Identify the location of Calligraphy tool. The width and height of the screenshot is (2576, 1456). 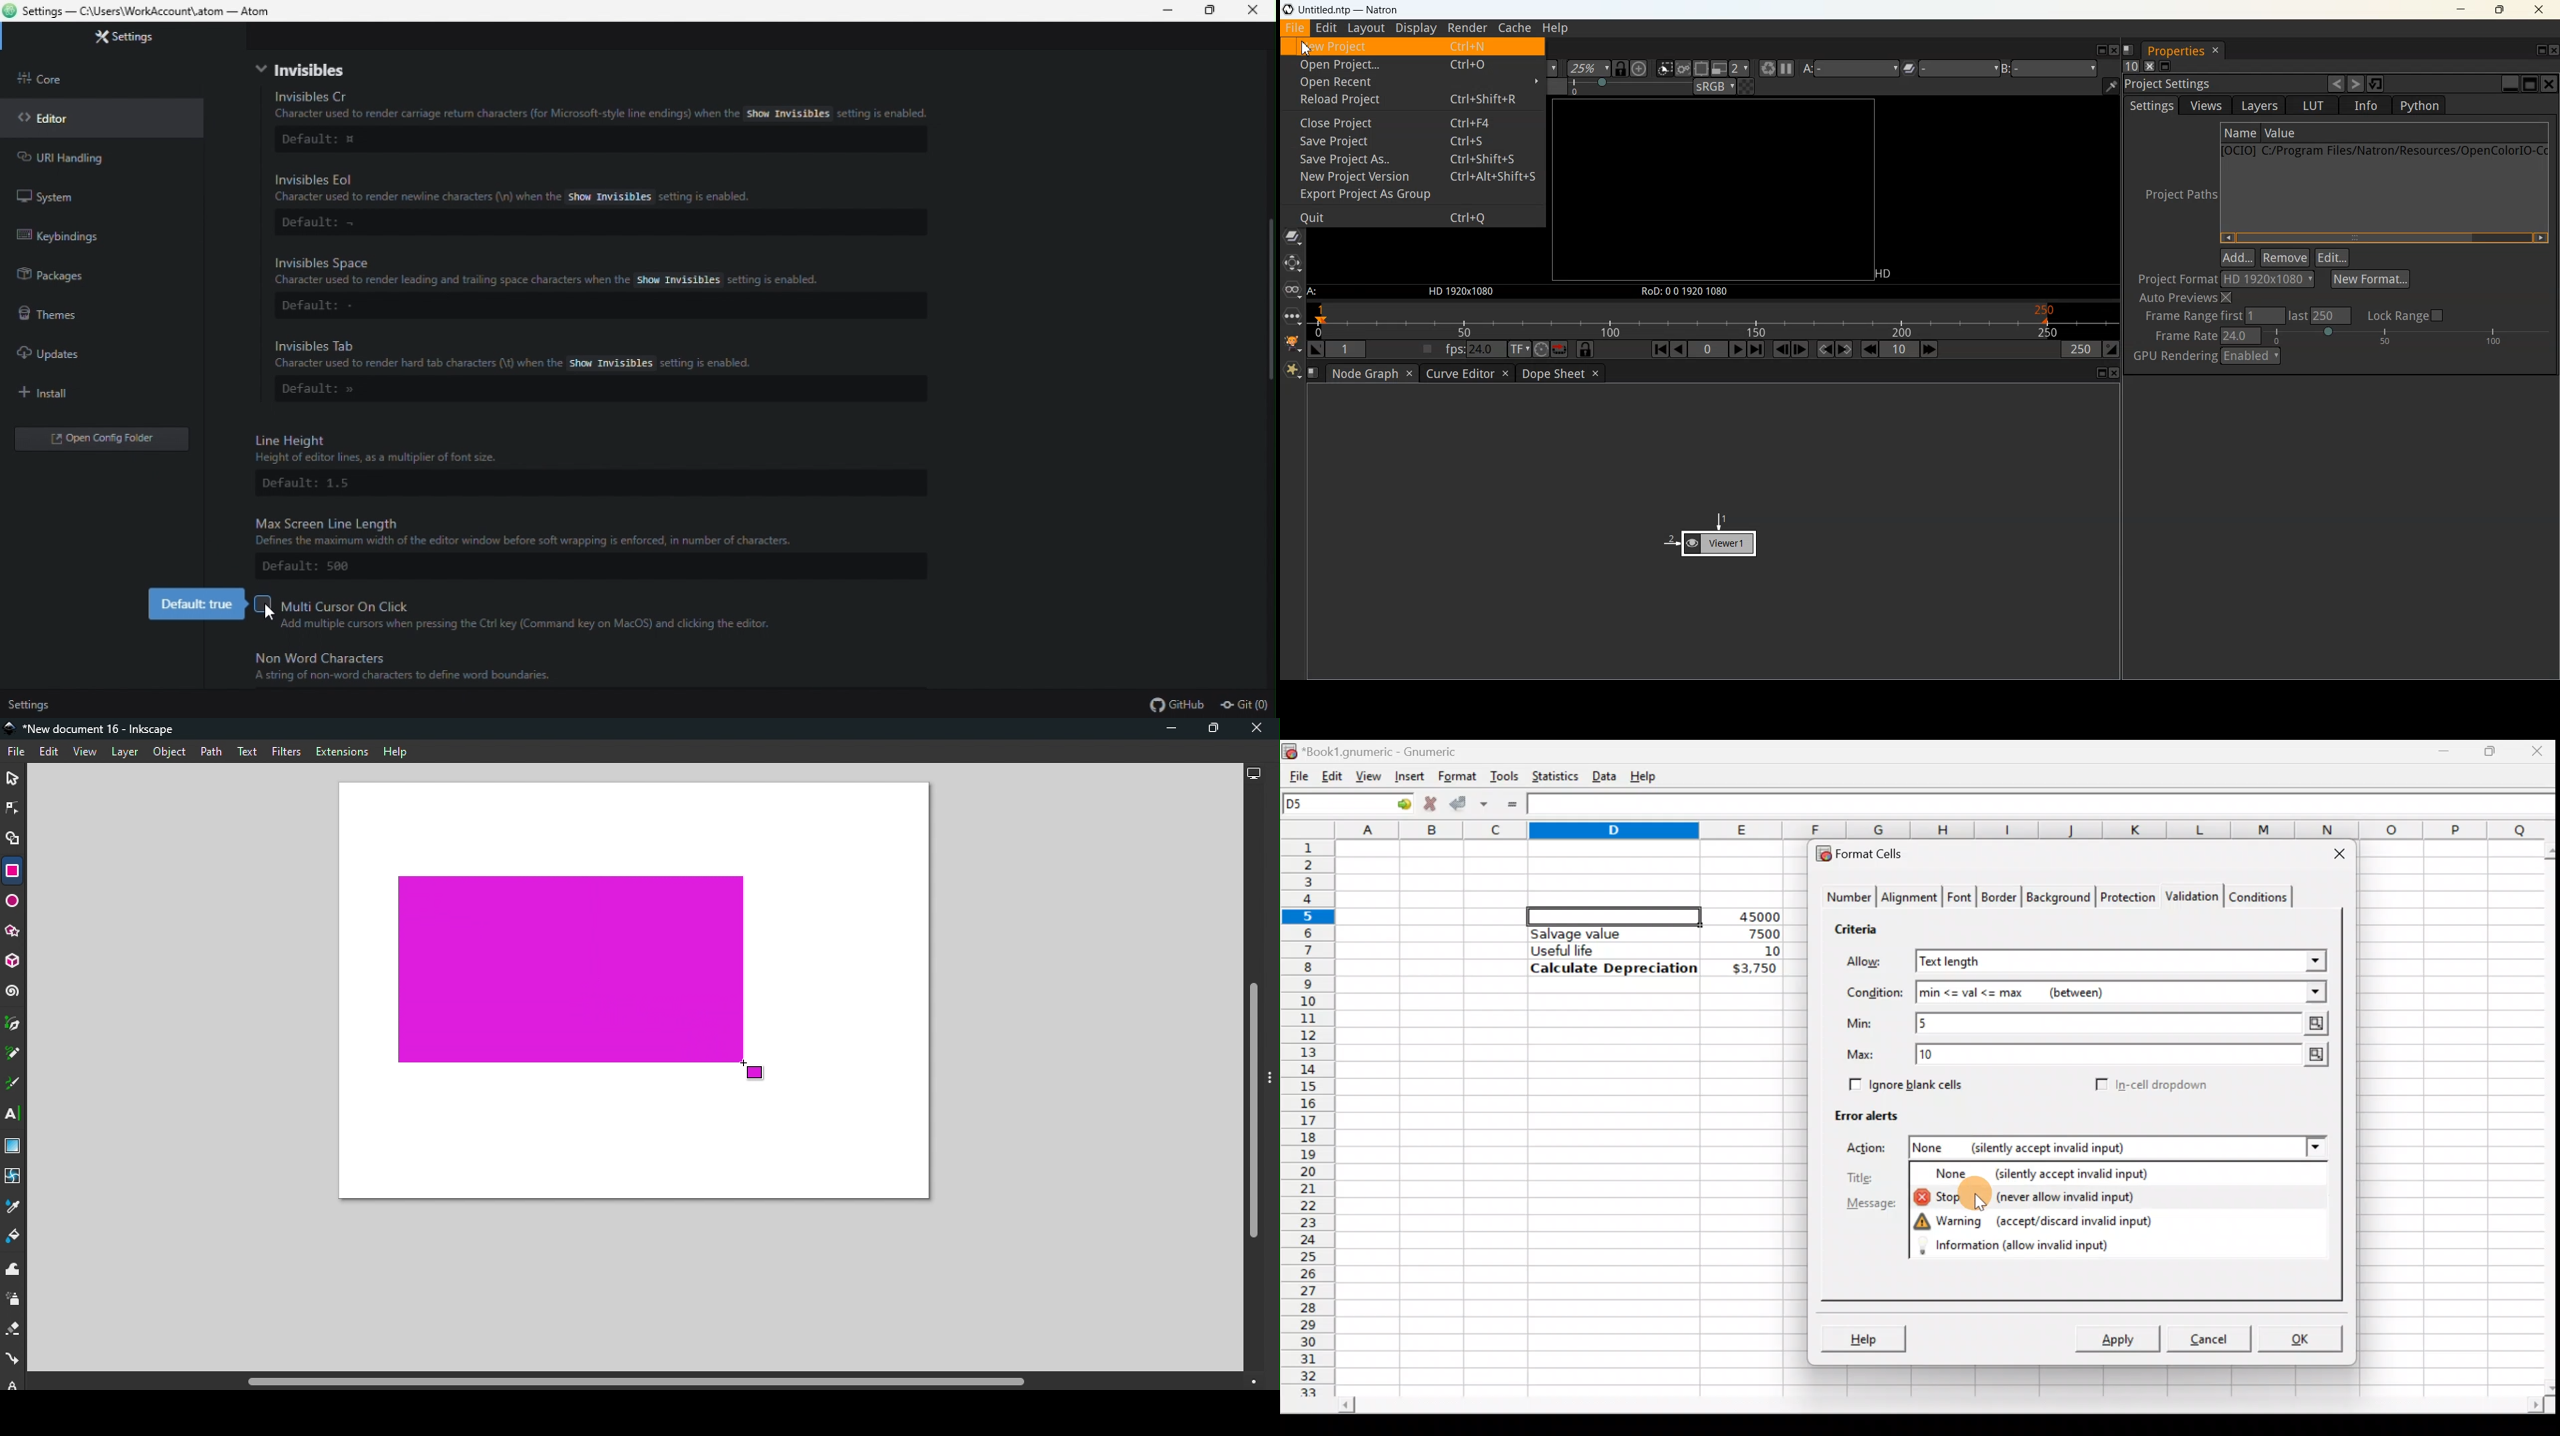
(14, 1084).